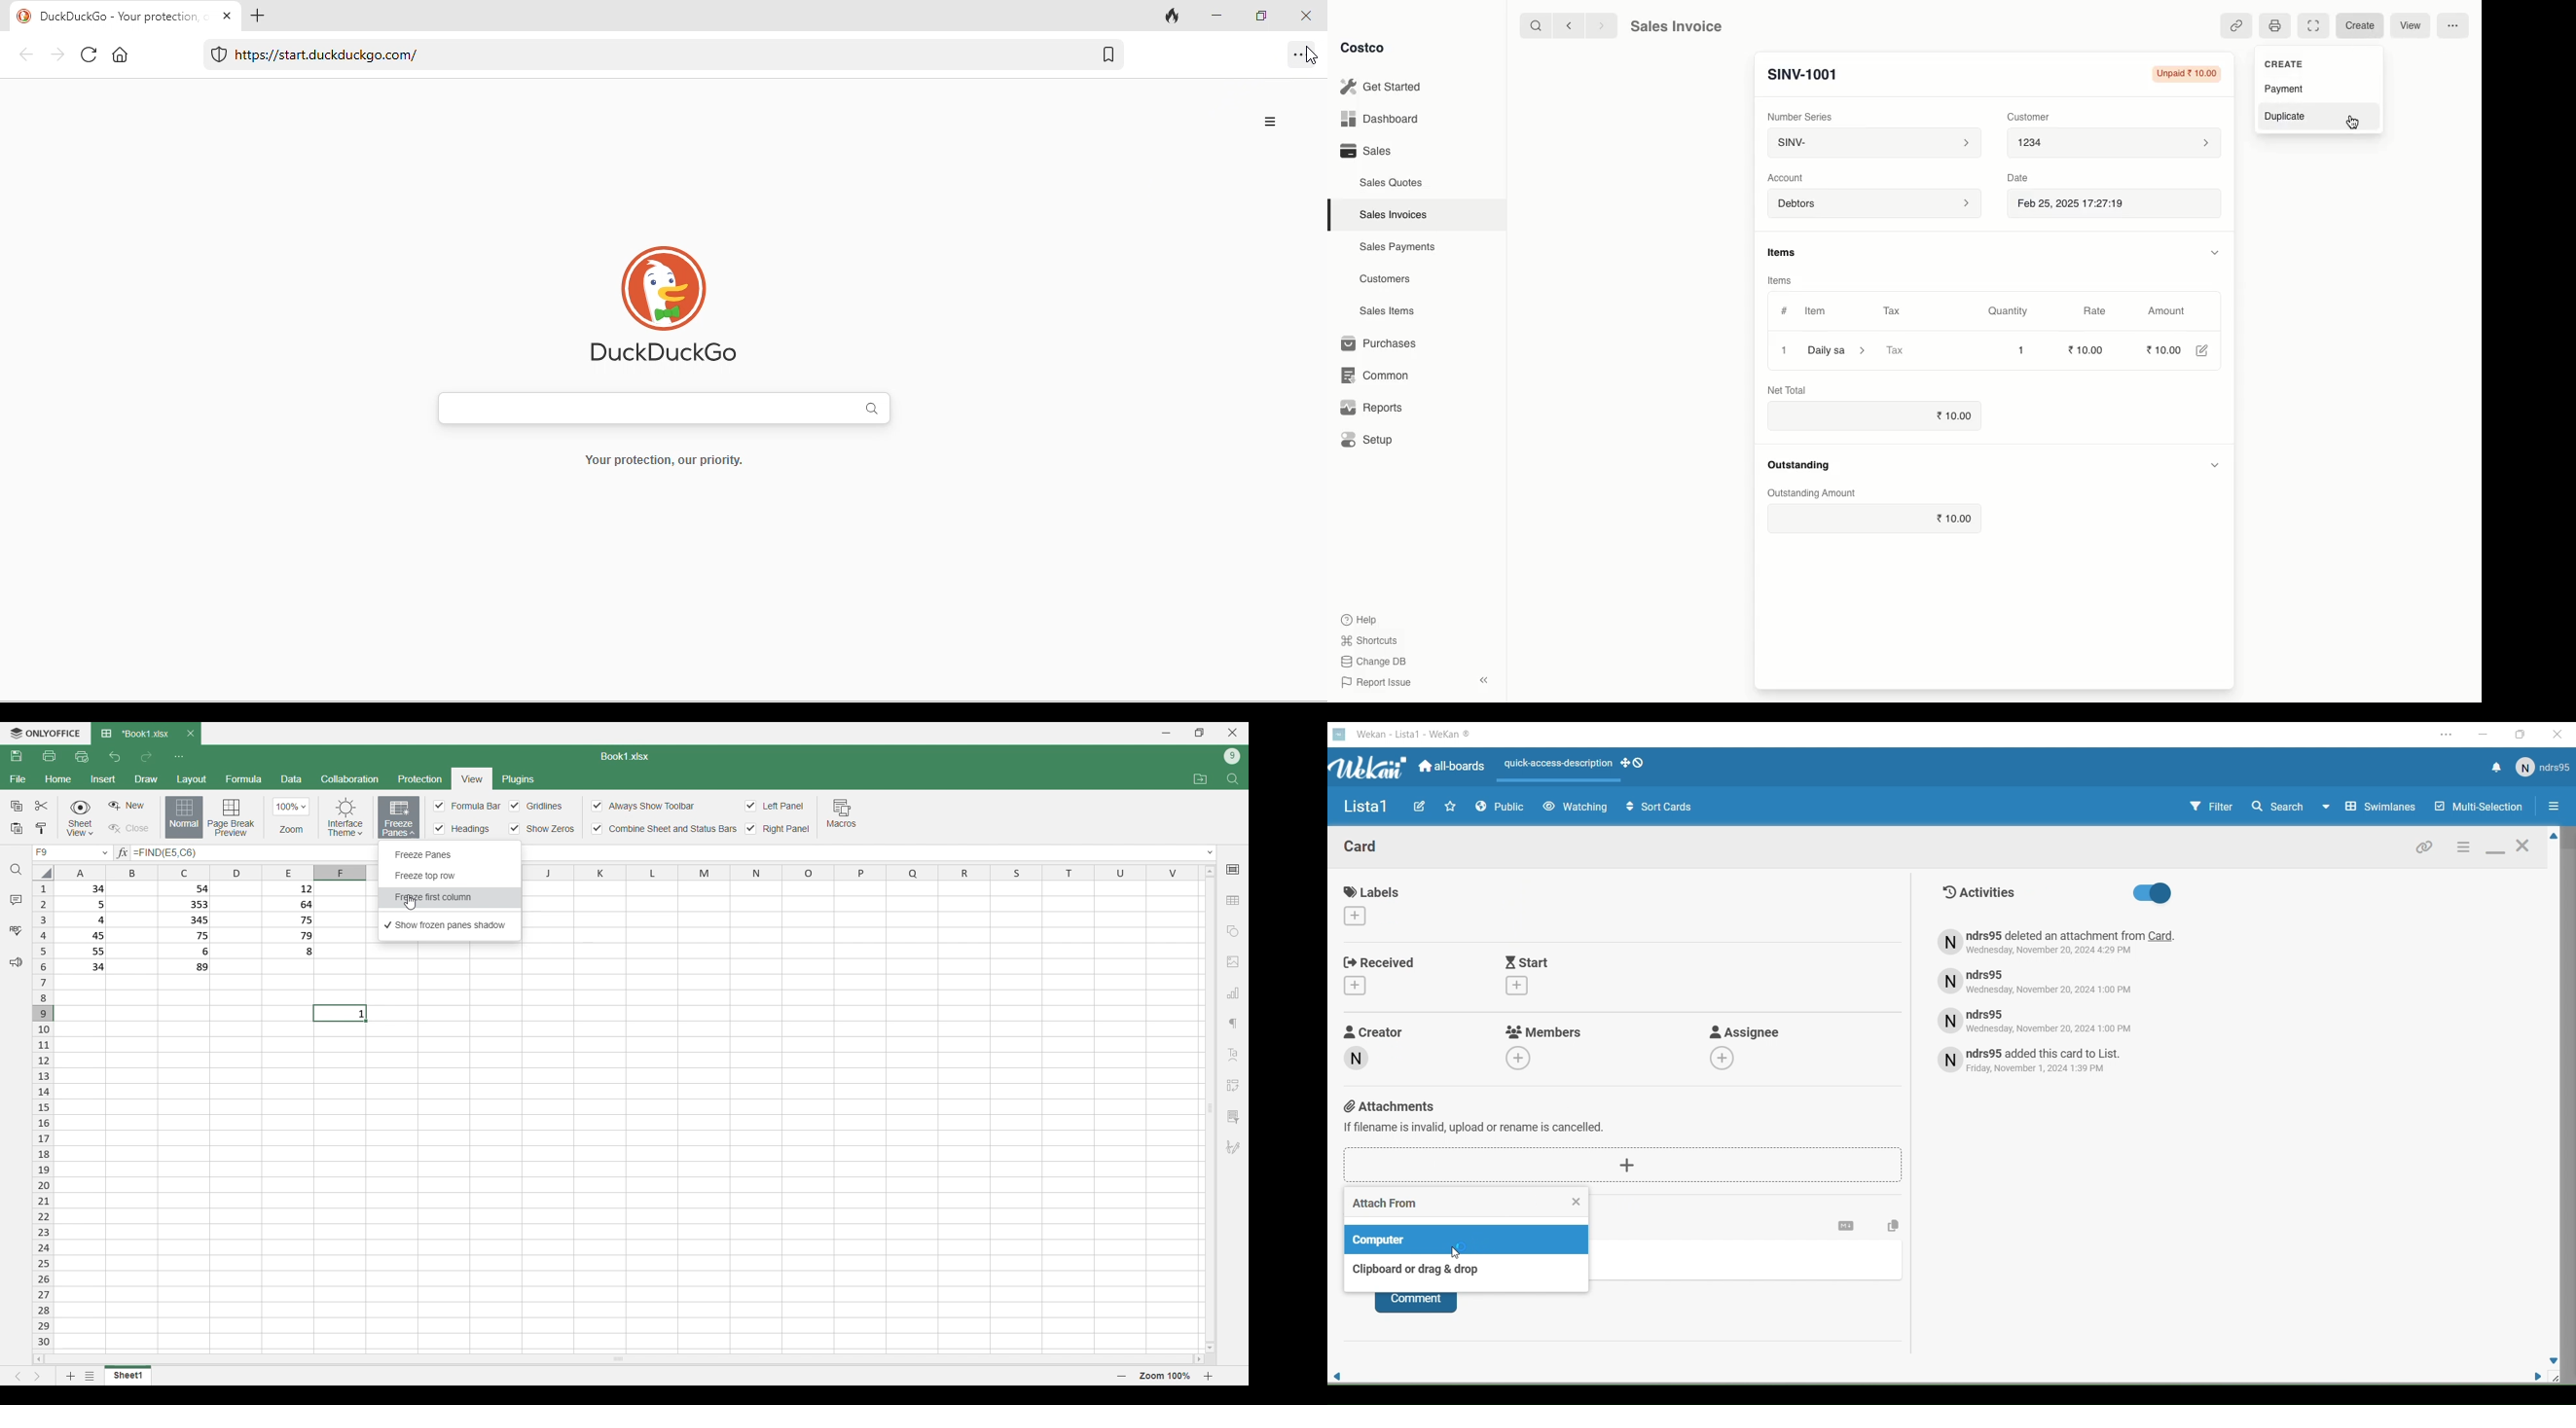  Describe the element at coordinates (71, 1376) in the screenshot. I see `Add sheet` at that location.